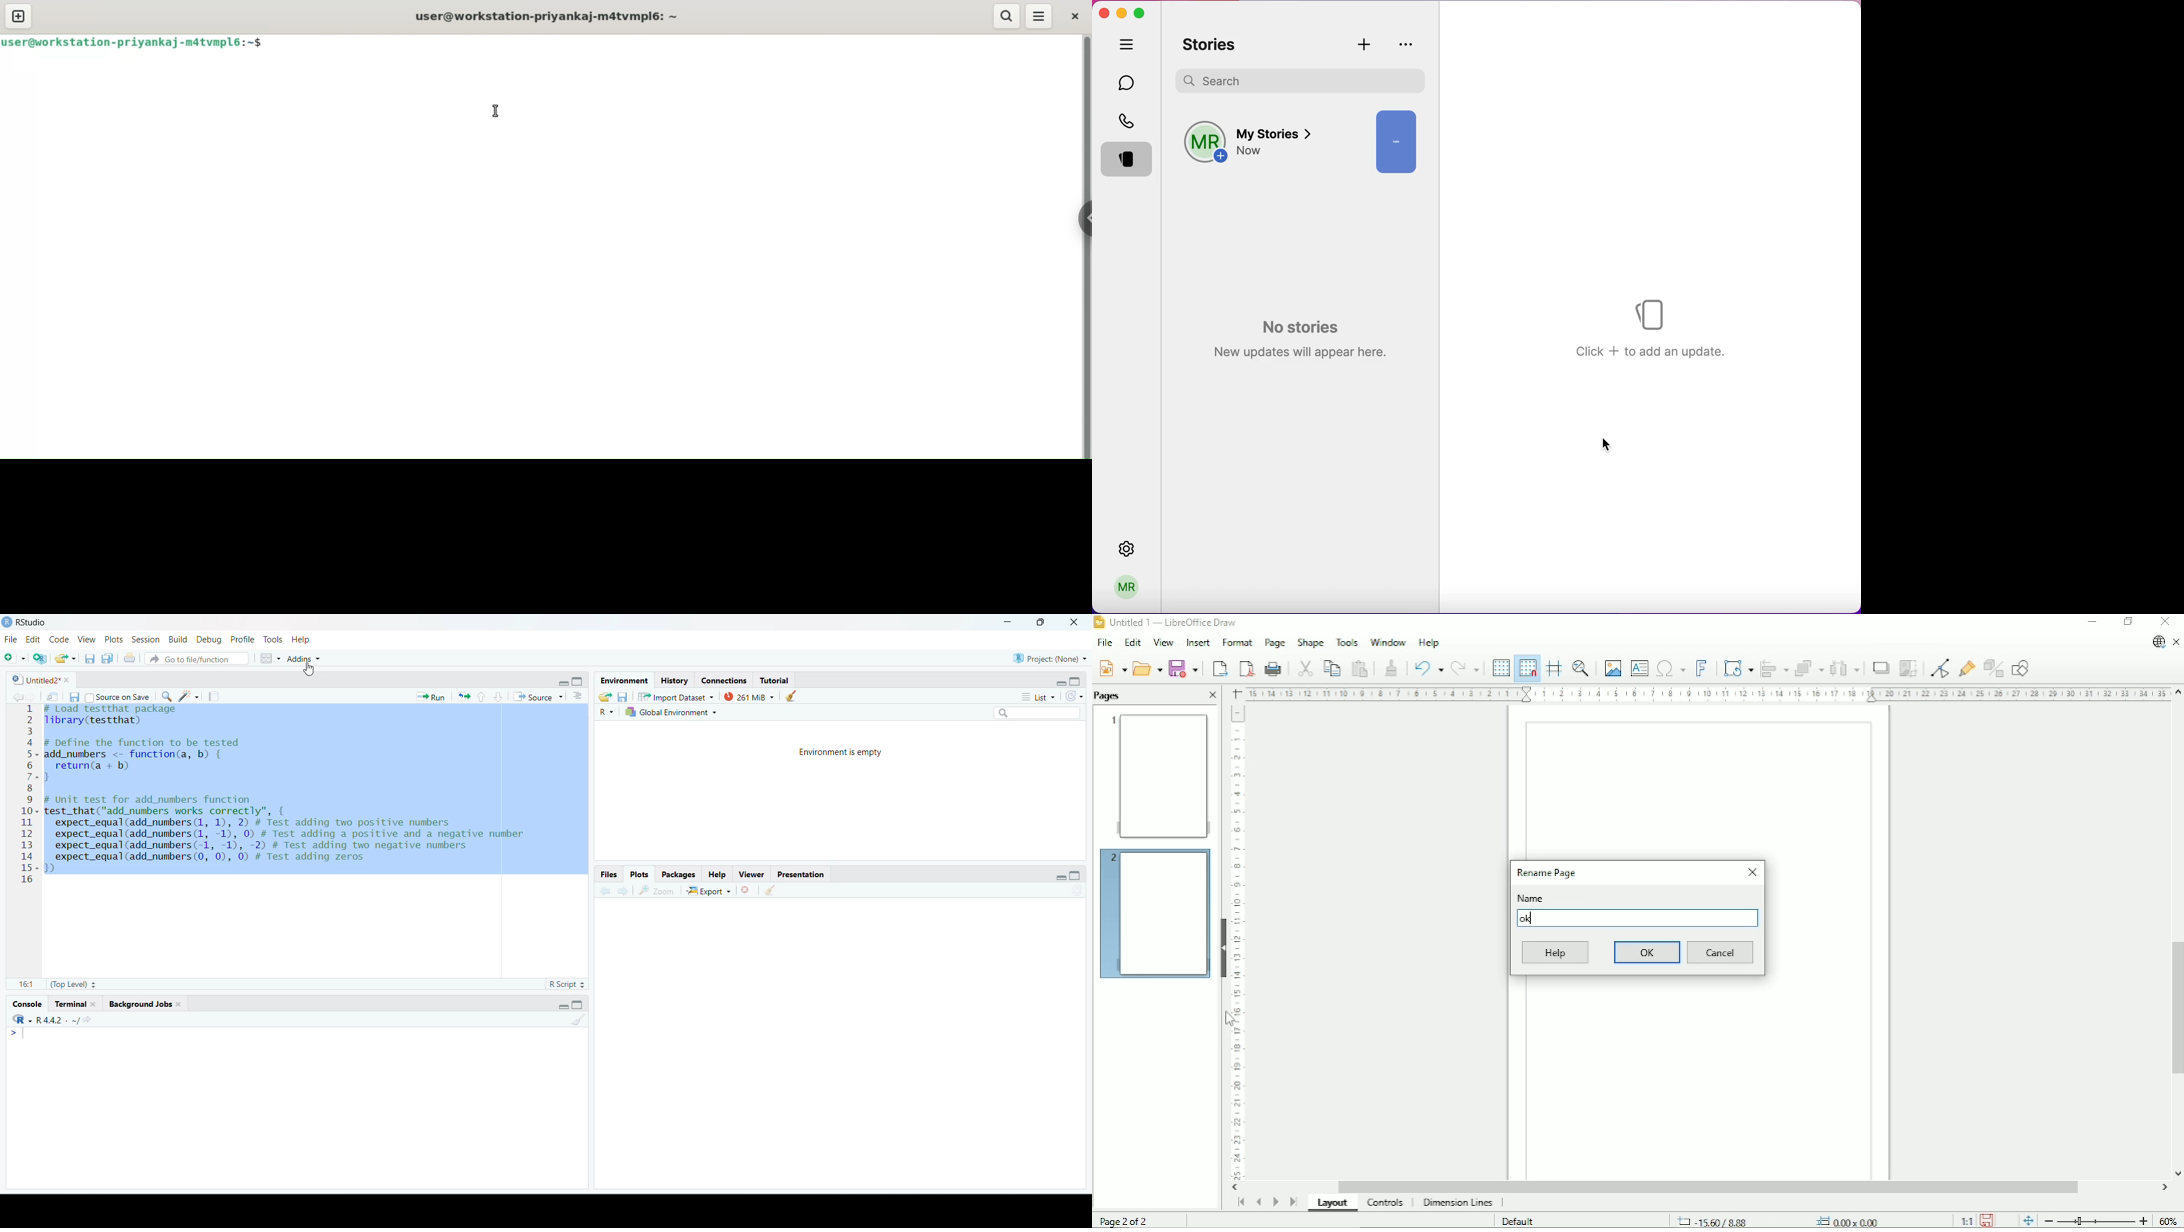  I want to click on New file, so click(14, 659).